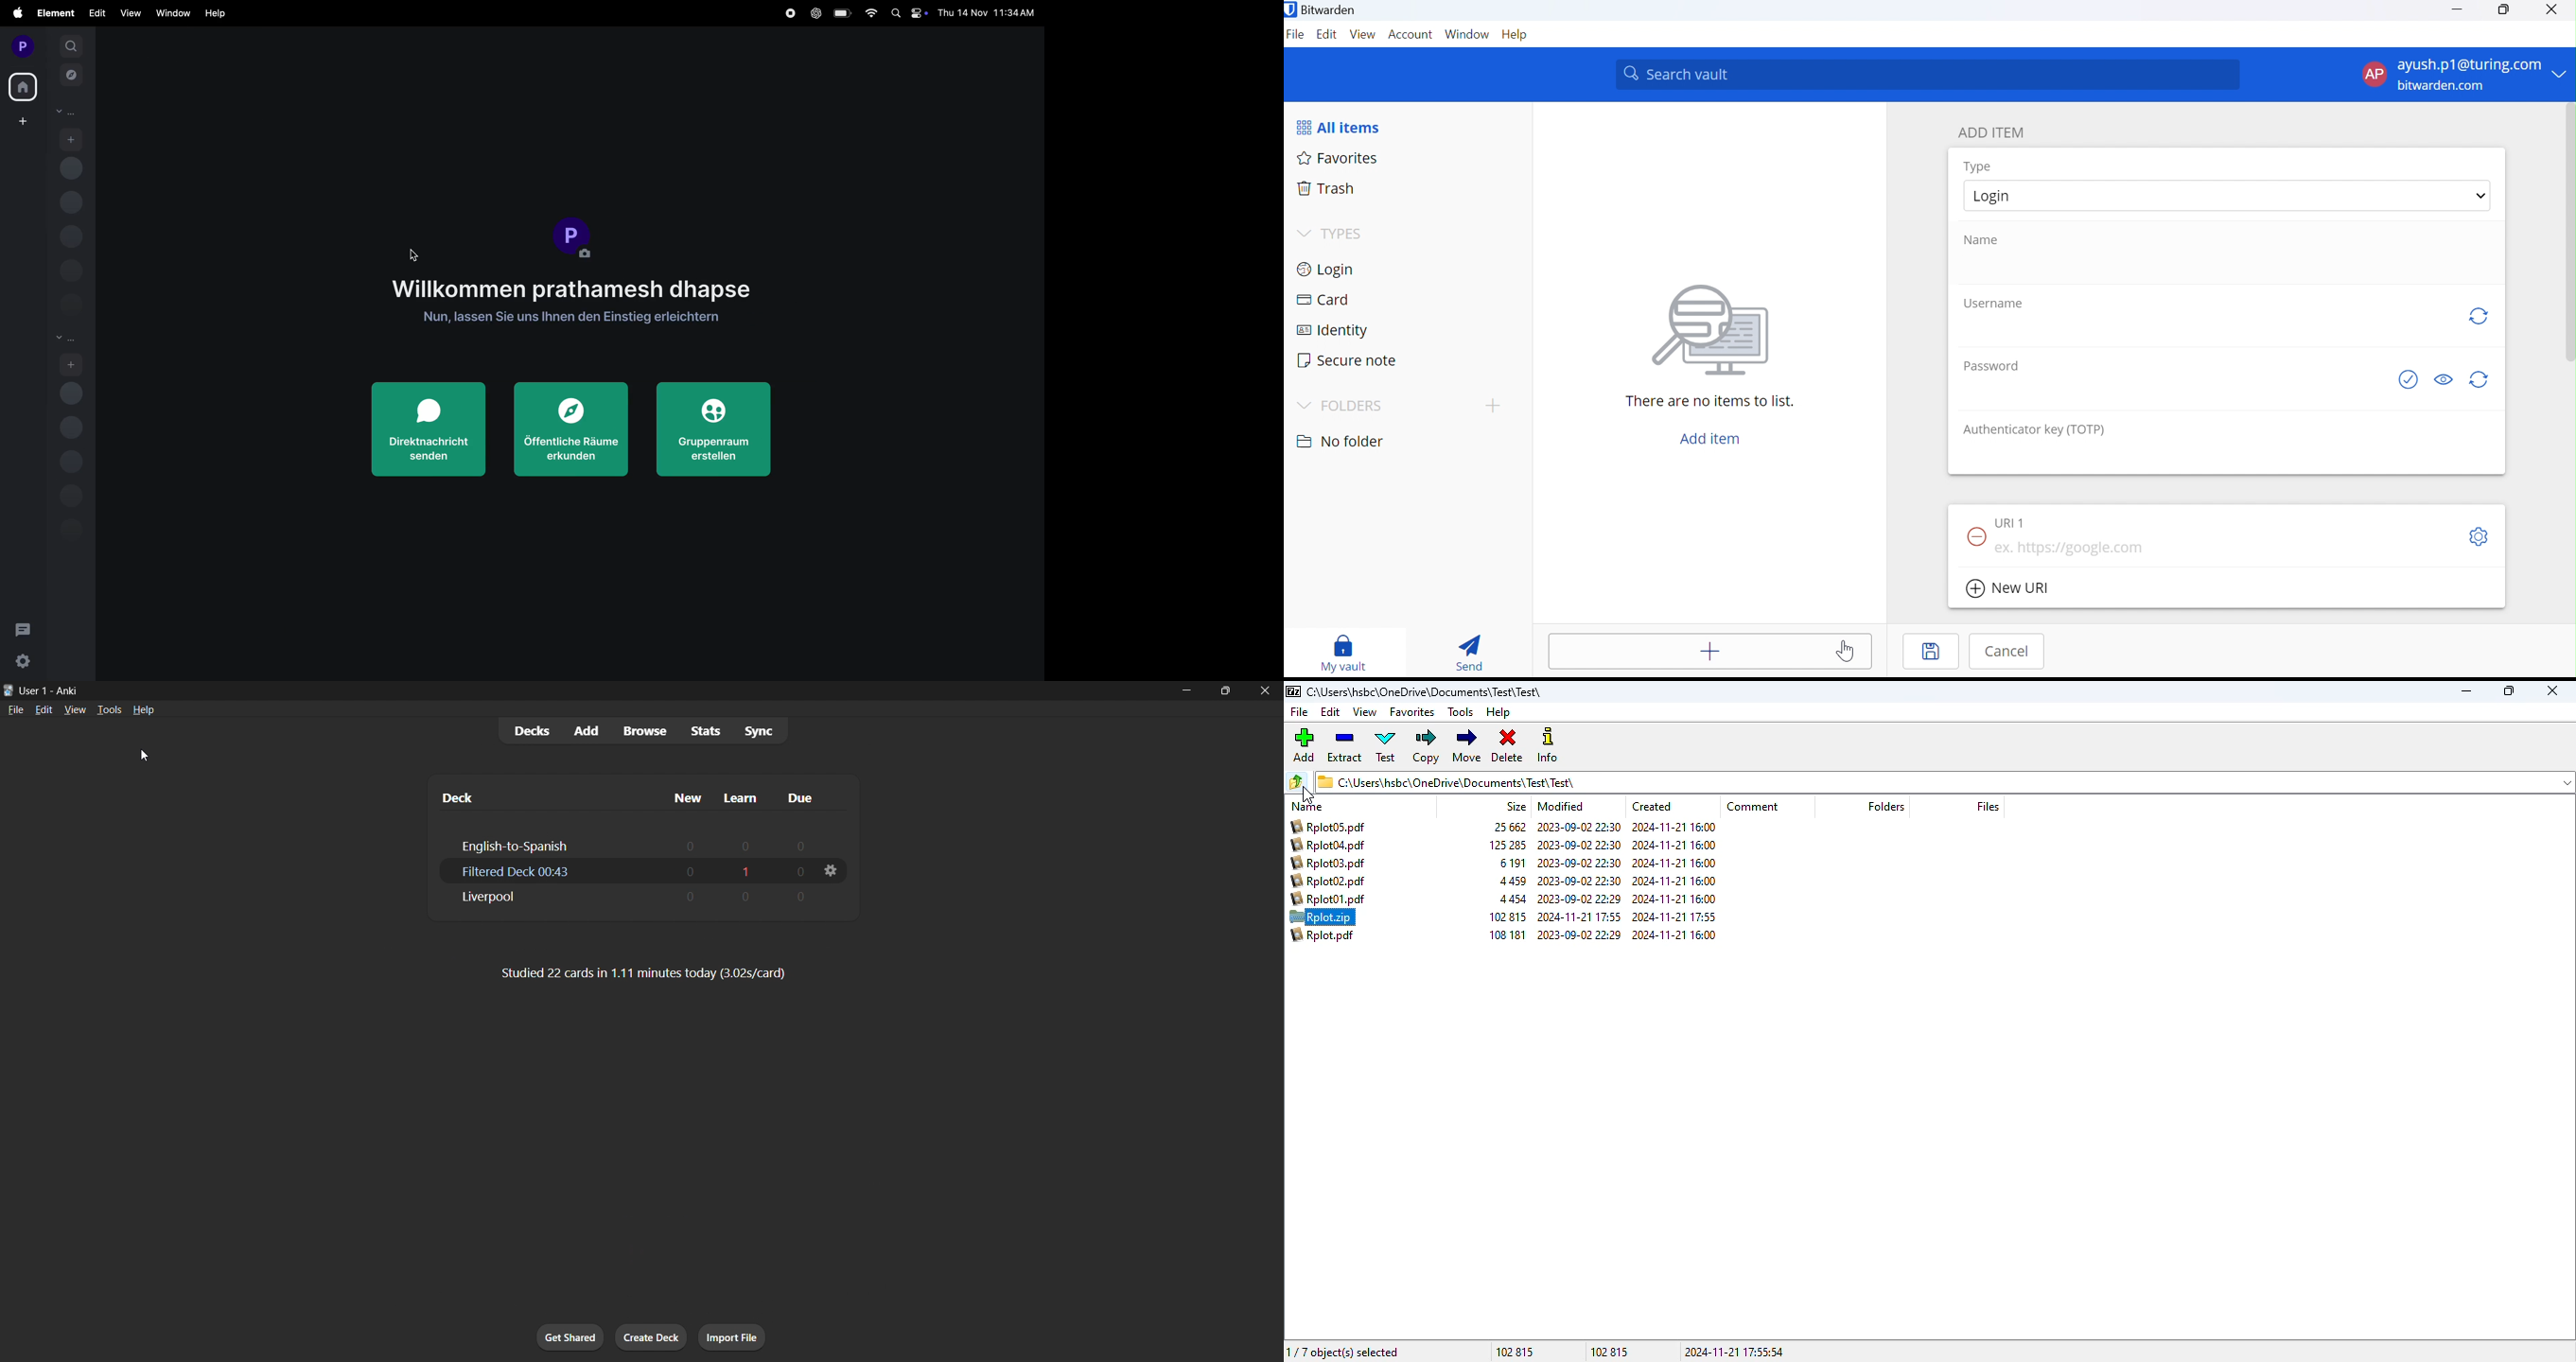 Image resolution: width=2576 pixels, height=1372 pixels. I want to click on Login, so click(1330, 269).